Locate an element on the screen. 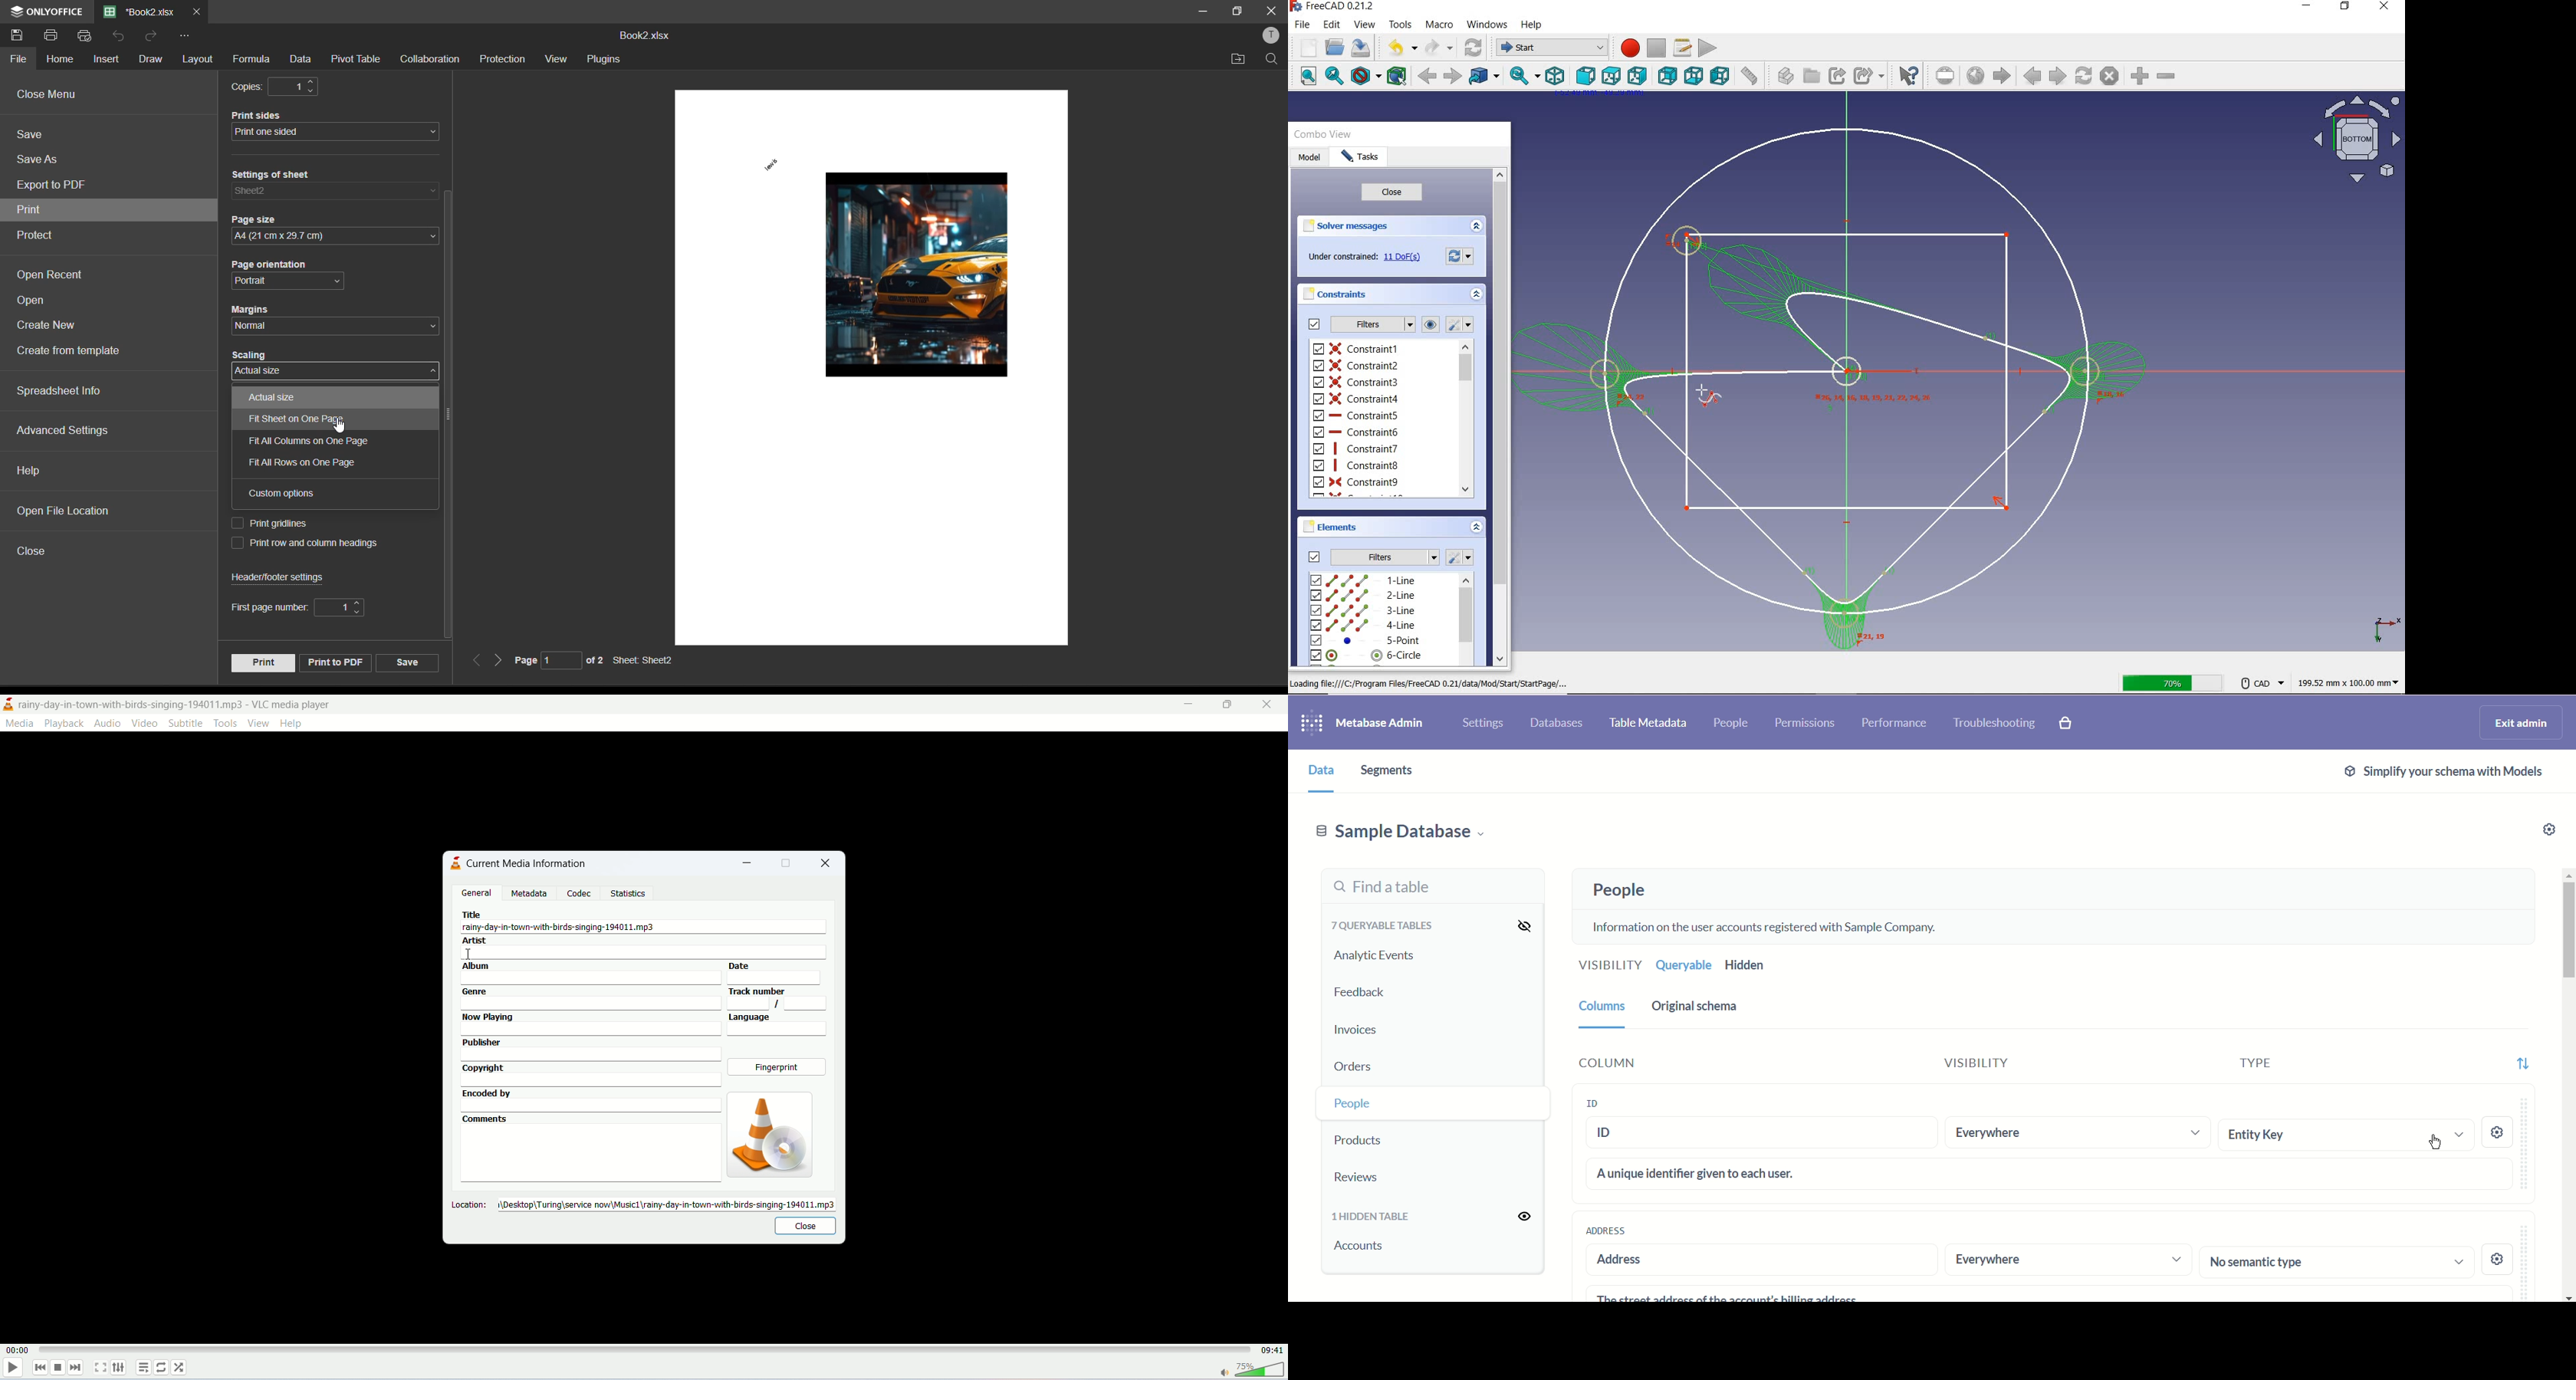 Image resolution: width=2576 pixels, height=1400 pixels. right is located at coordinates (1638, 75).